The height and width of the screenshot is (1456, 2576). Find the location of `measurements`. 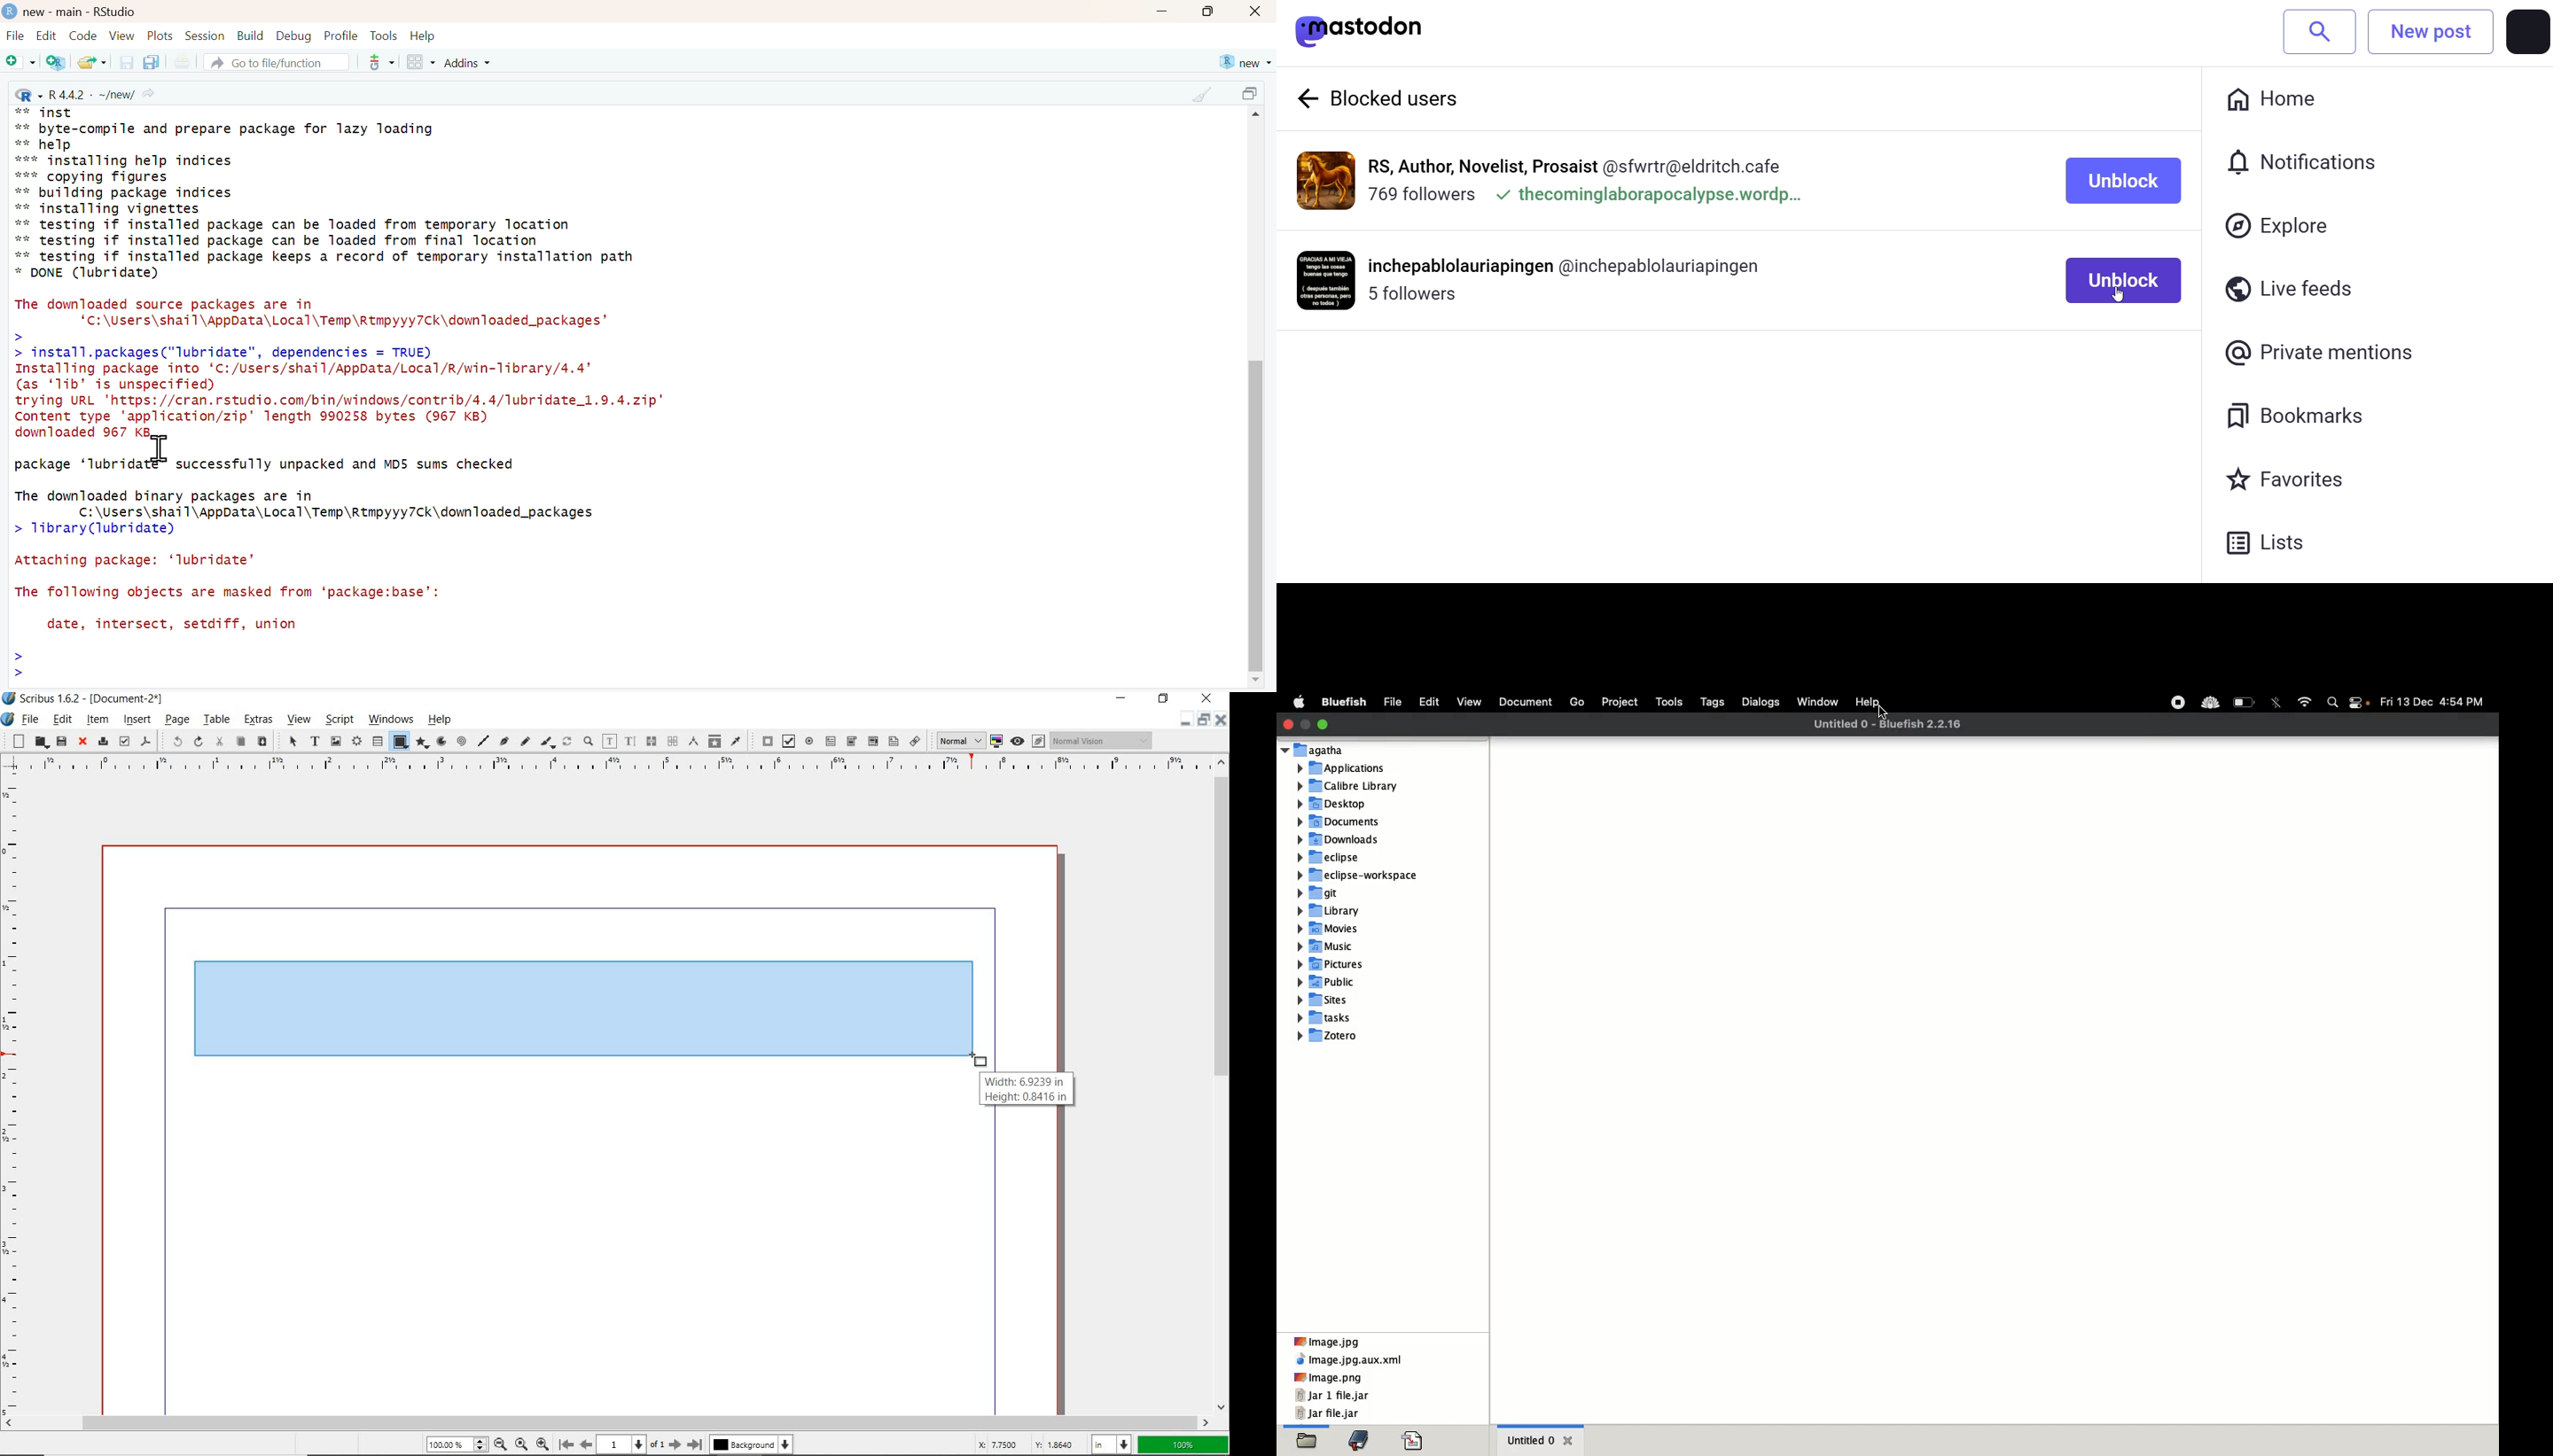

measurements is located at coordinates (692, 742).